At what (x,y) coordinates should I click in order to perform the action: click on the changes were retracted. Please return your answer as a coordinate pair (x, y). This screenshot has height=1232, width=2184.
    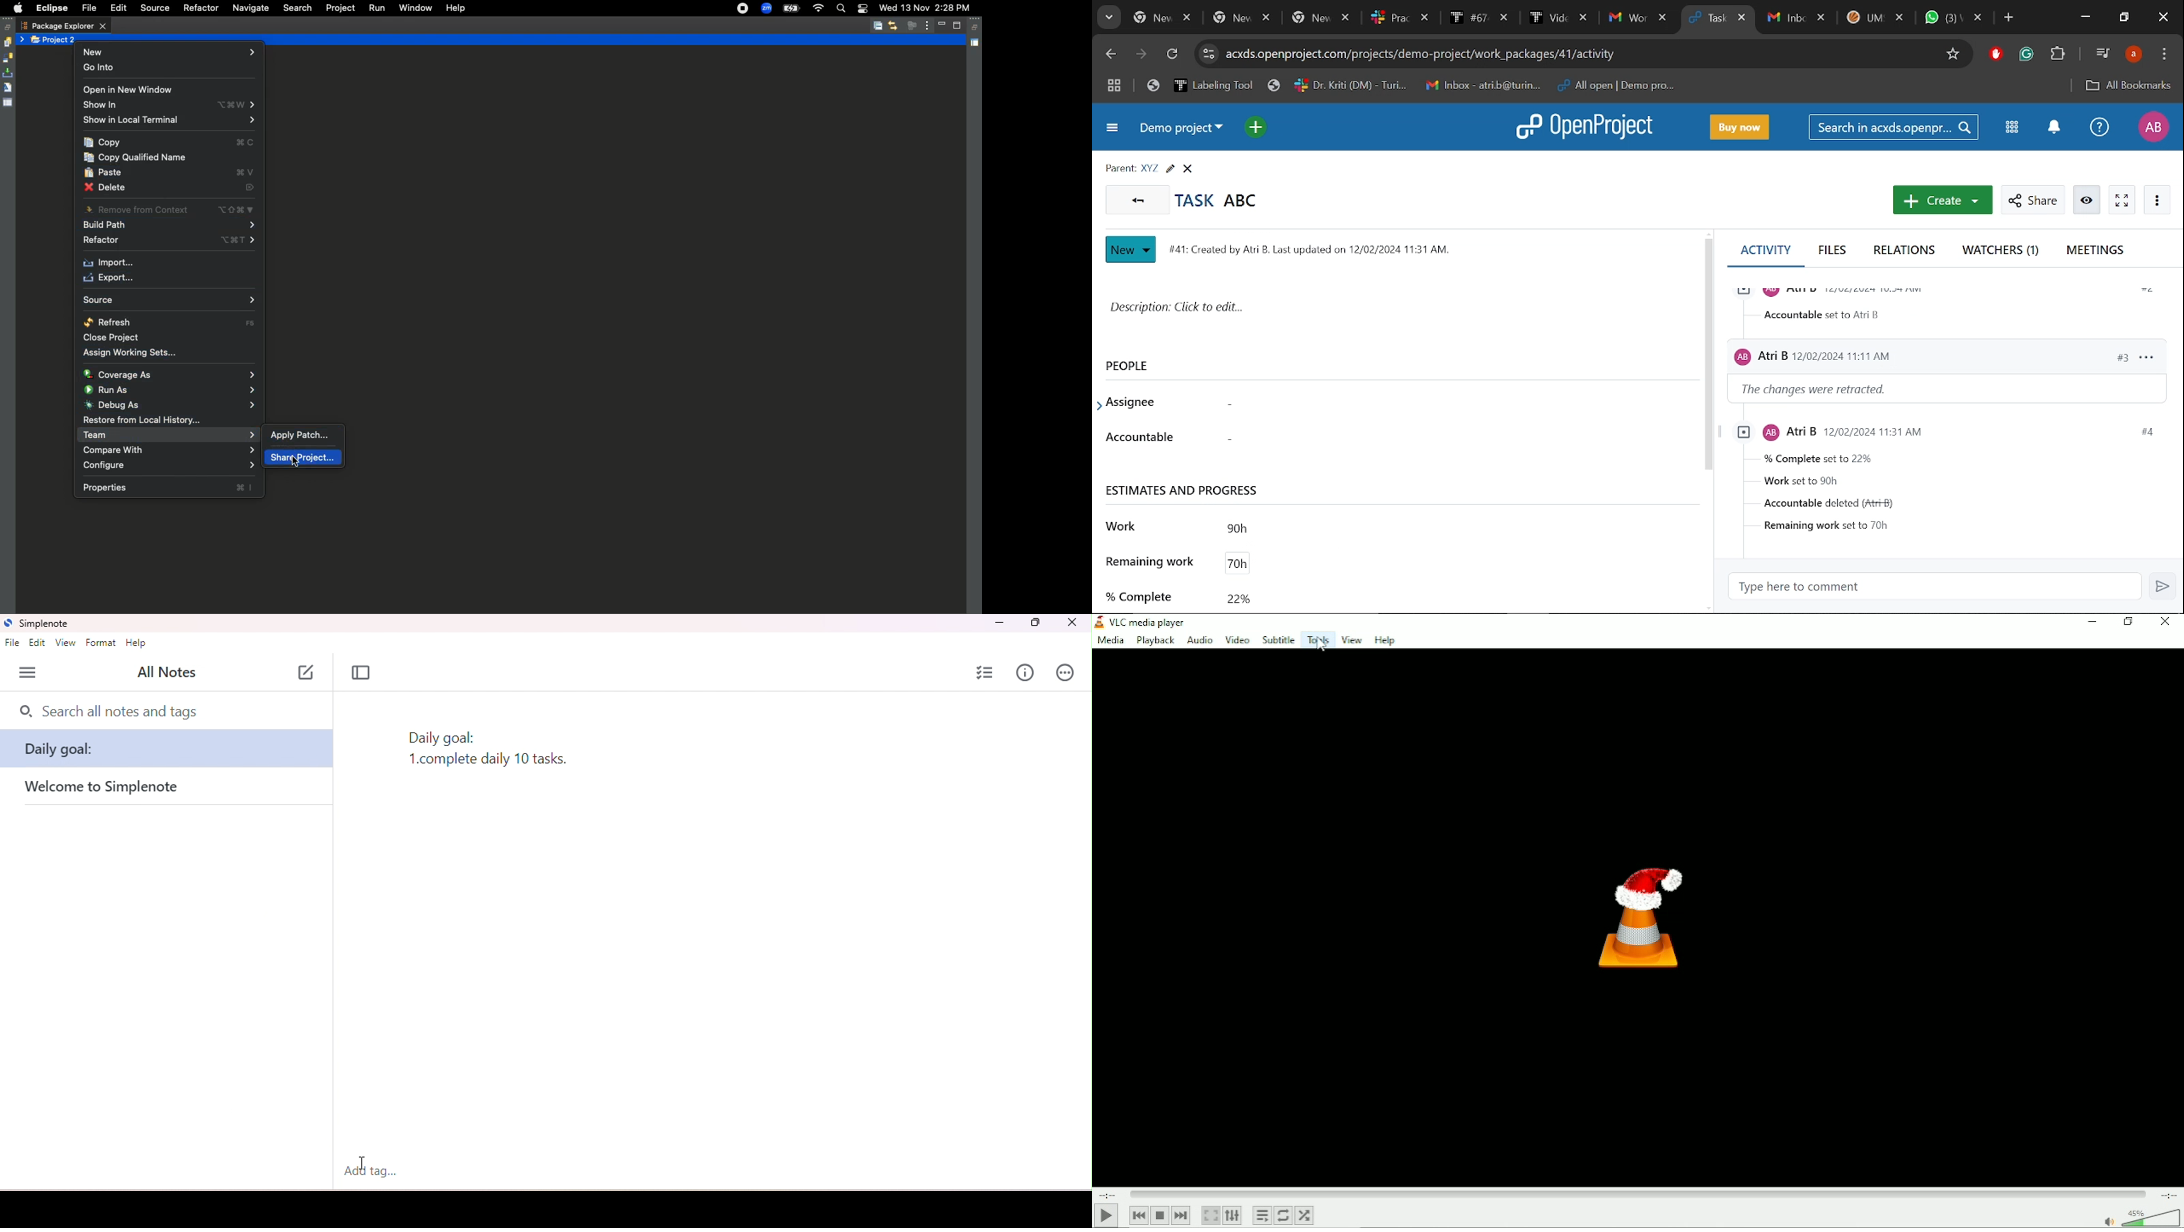
    Looking at the image, I should click on (1825, 390).